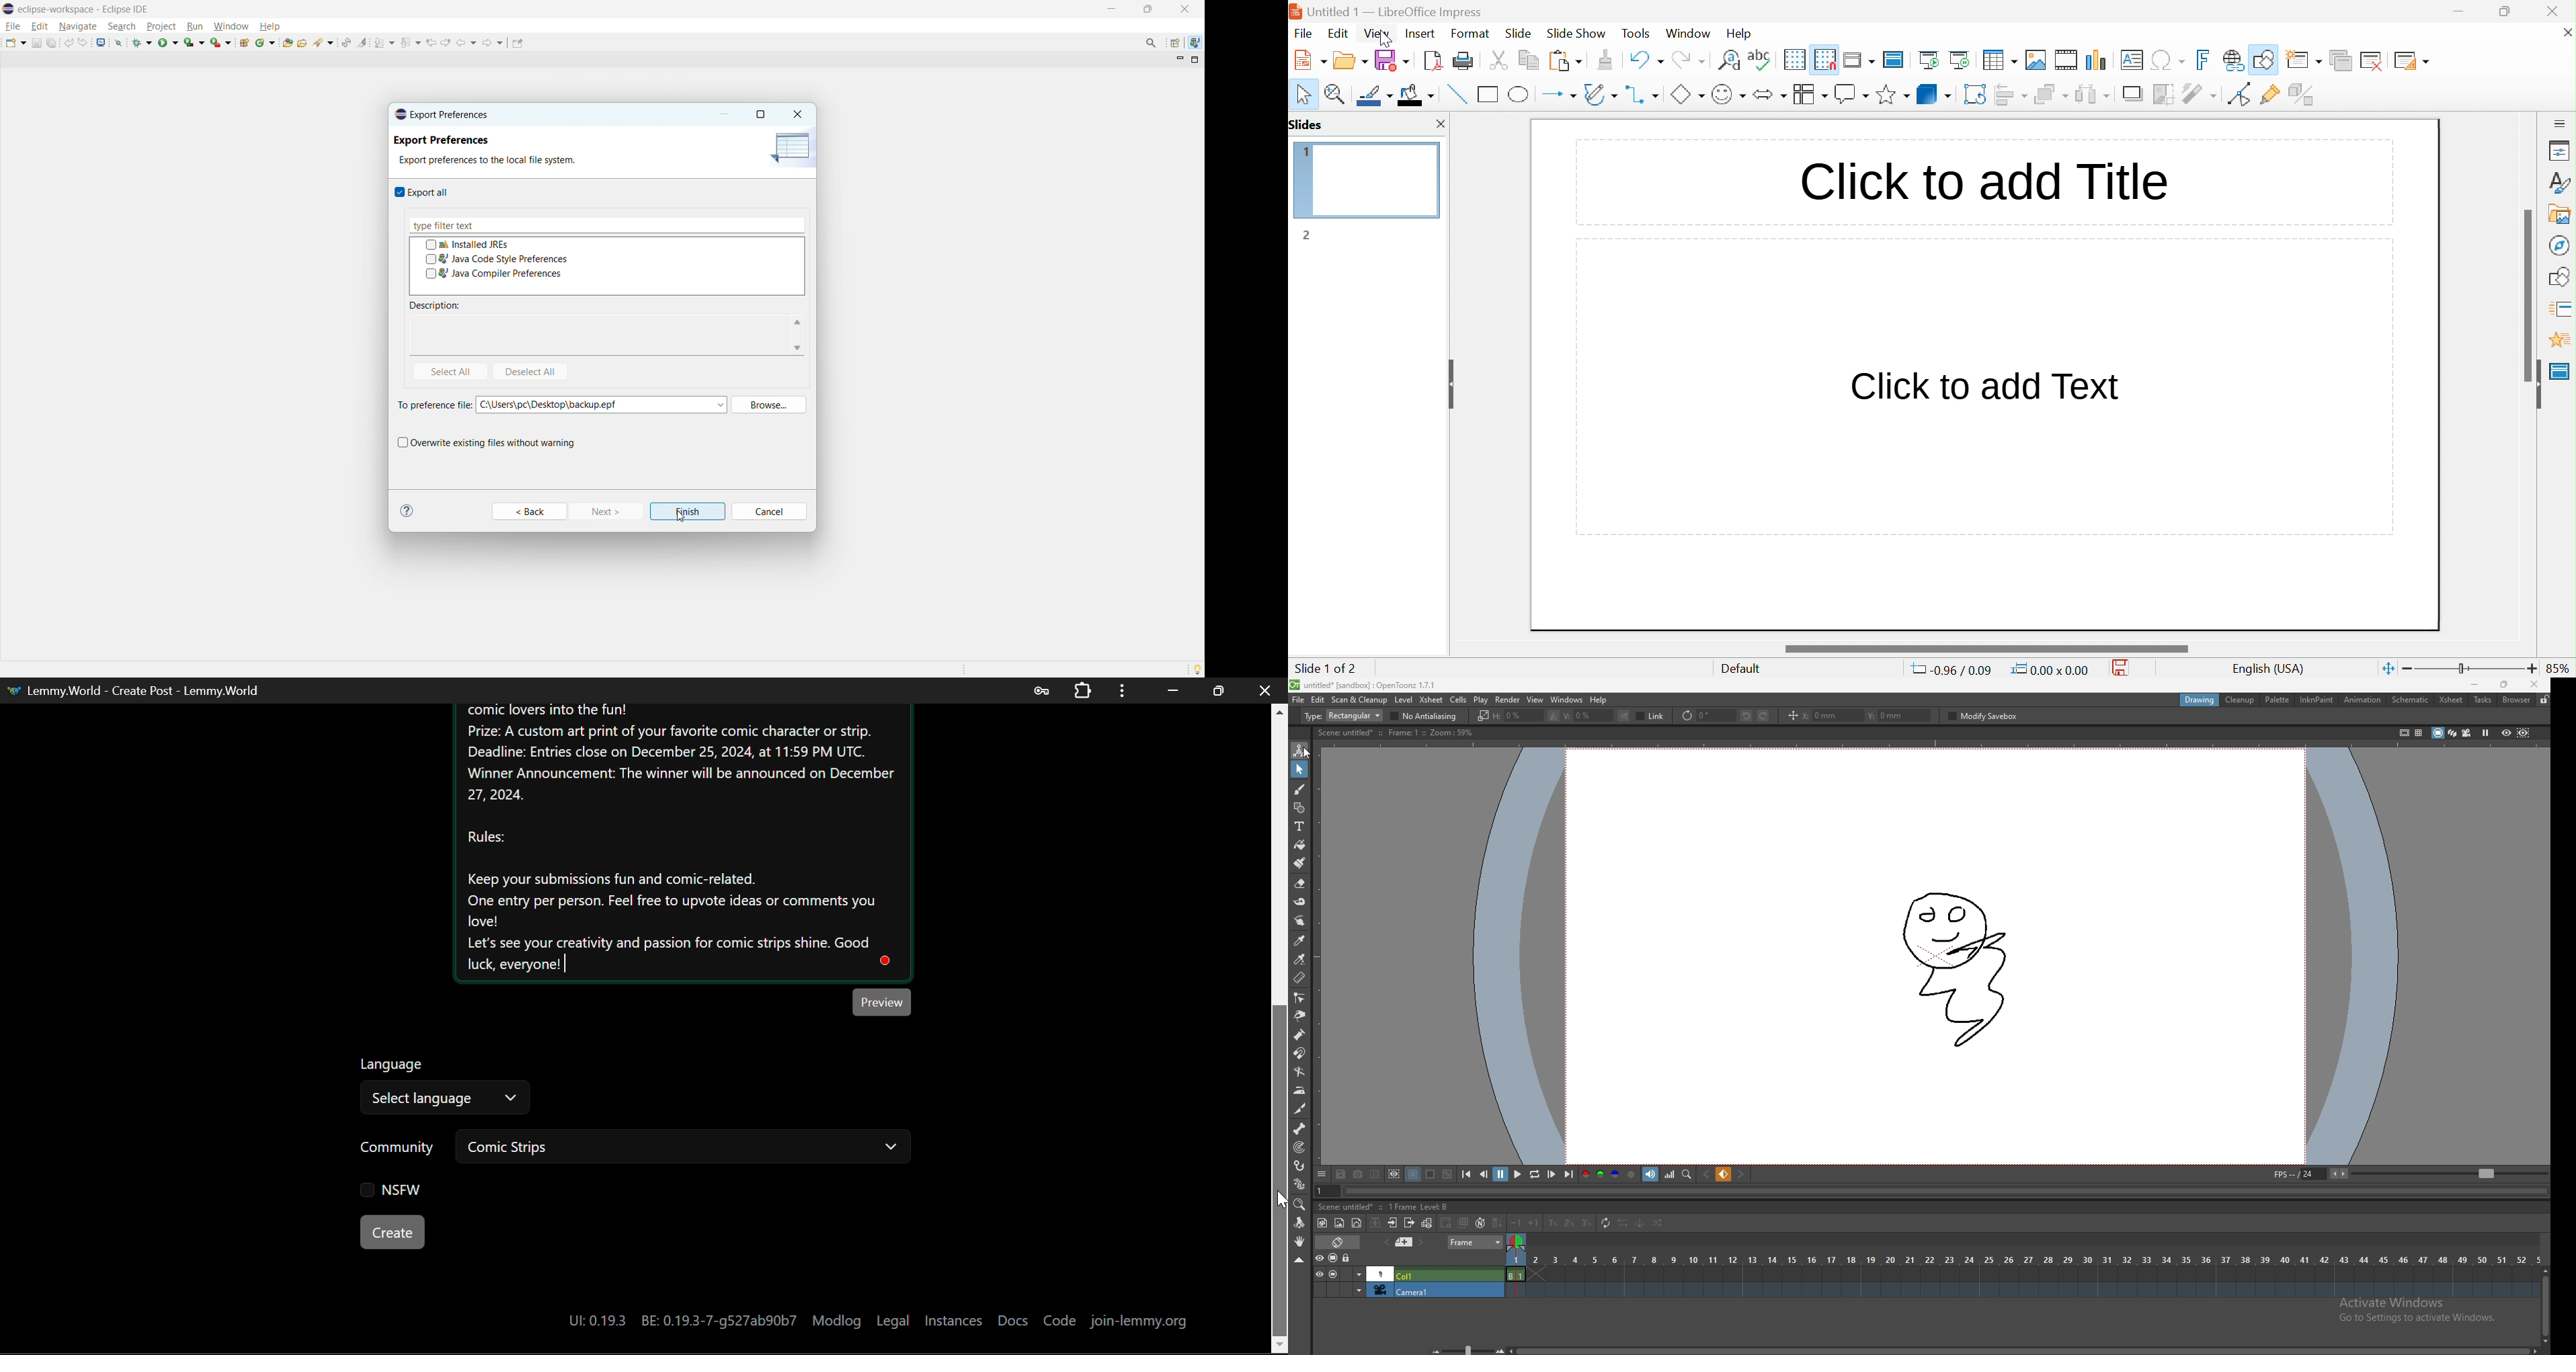 The width and height of the screenshot is (2576, 1372). Describe the element at coordinates (1120, 690) in the screenshot. I see `Options` at that location.